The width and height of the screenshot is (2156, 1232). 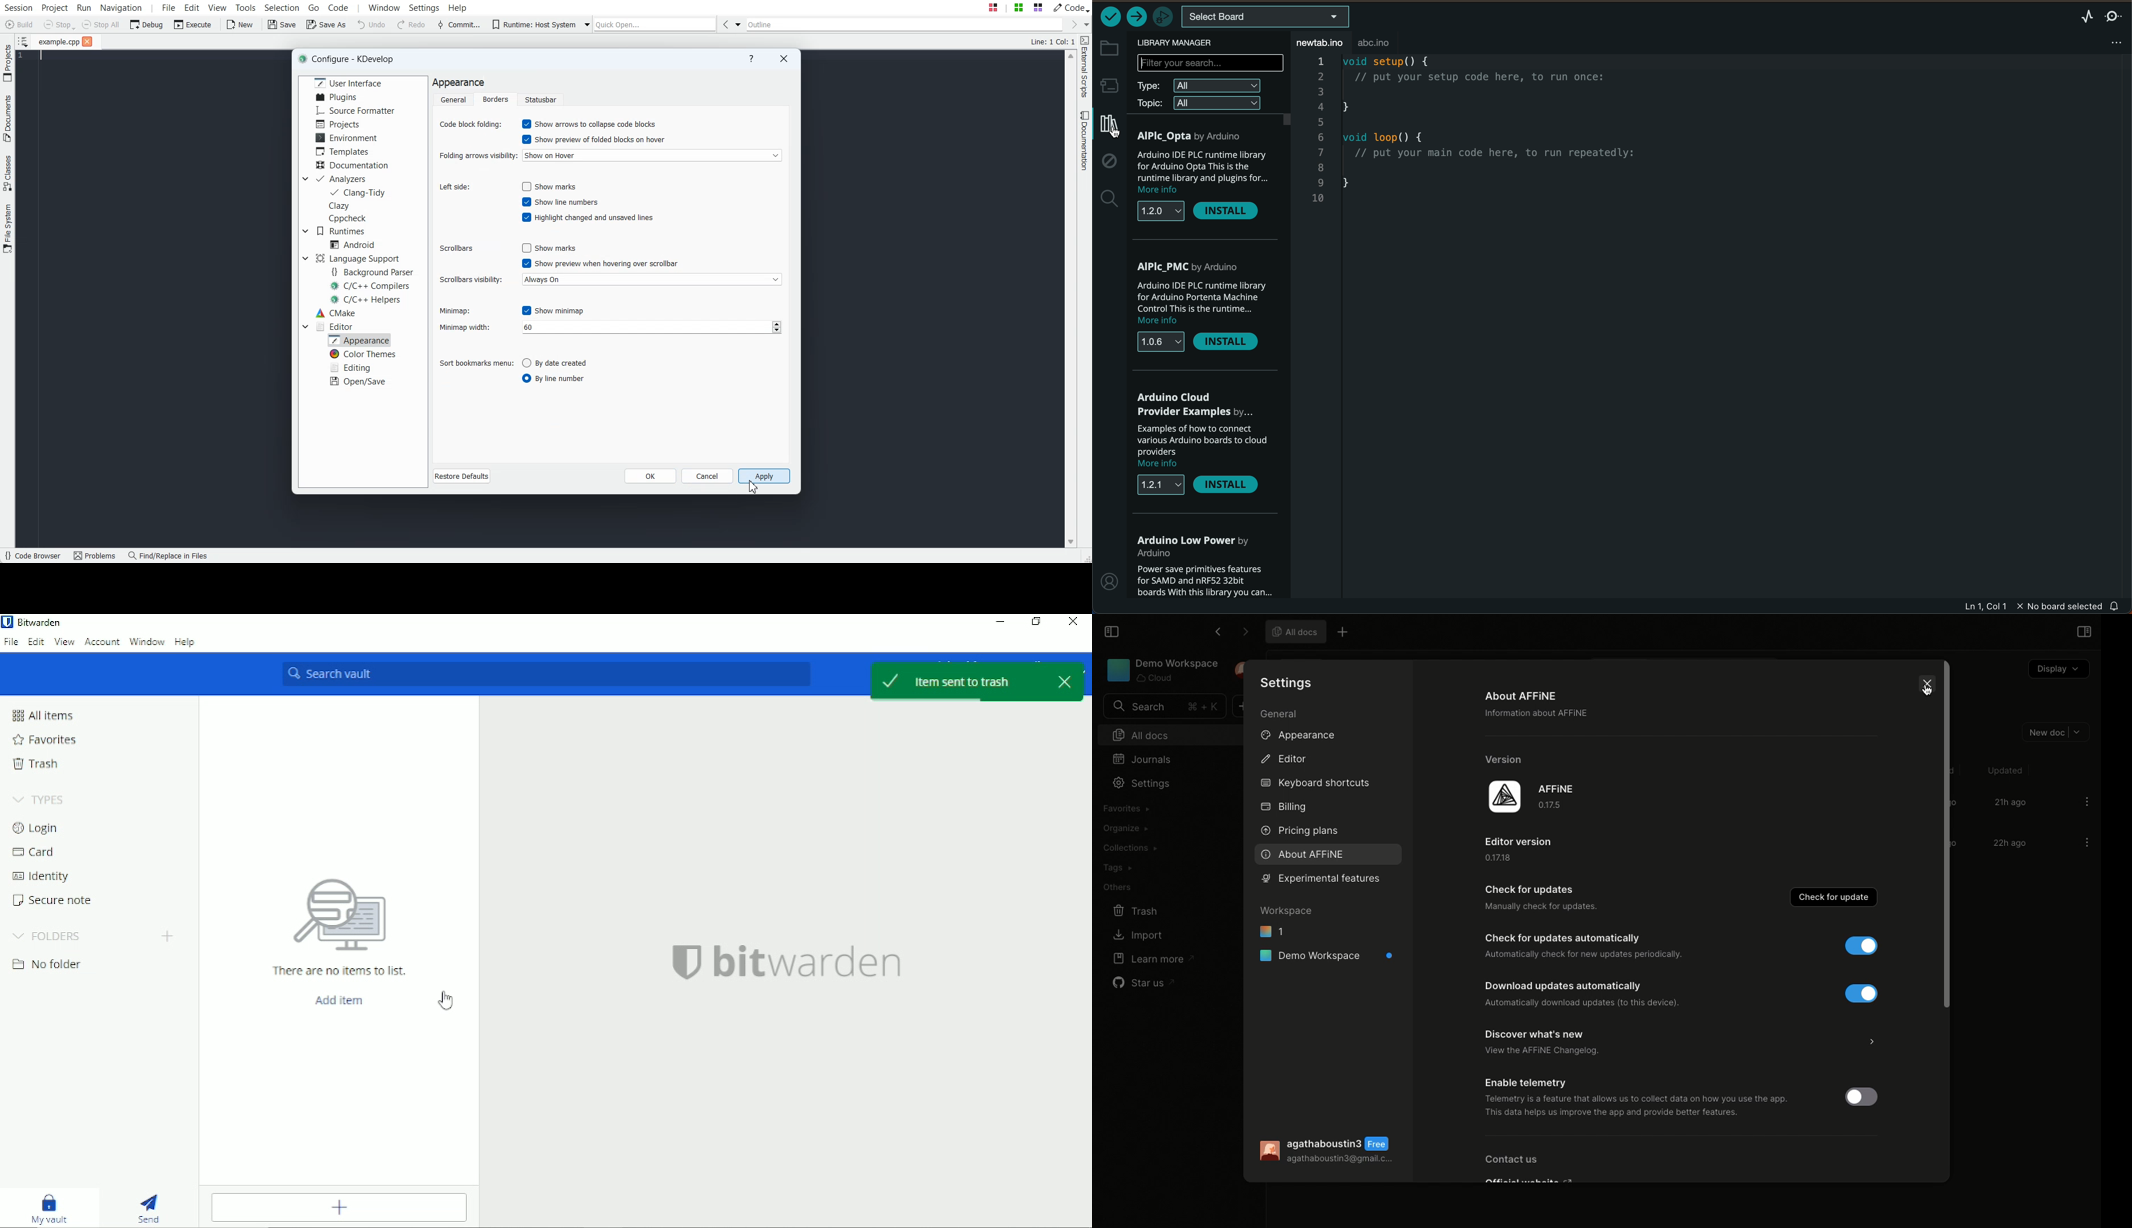 What do you see at coordinates (1117, 868) in the screenshot?
I see `Tags` at bounding box center [1117, 868].